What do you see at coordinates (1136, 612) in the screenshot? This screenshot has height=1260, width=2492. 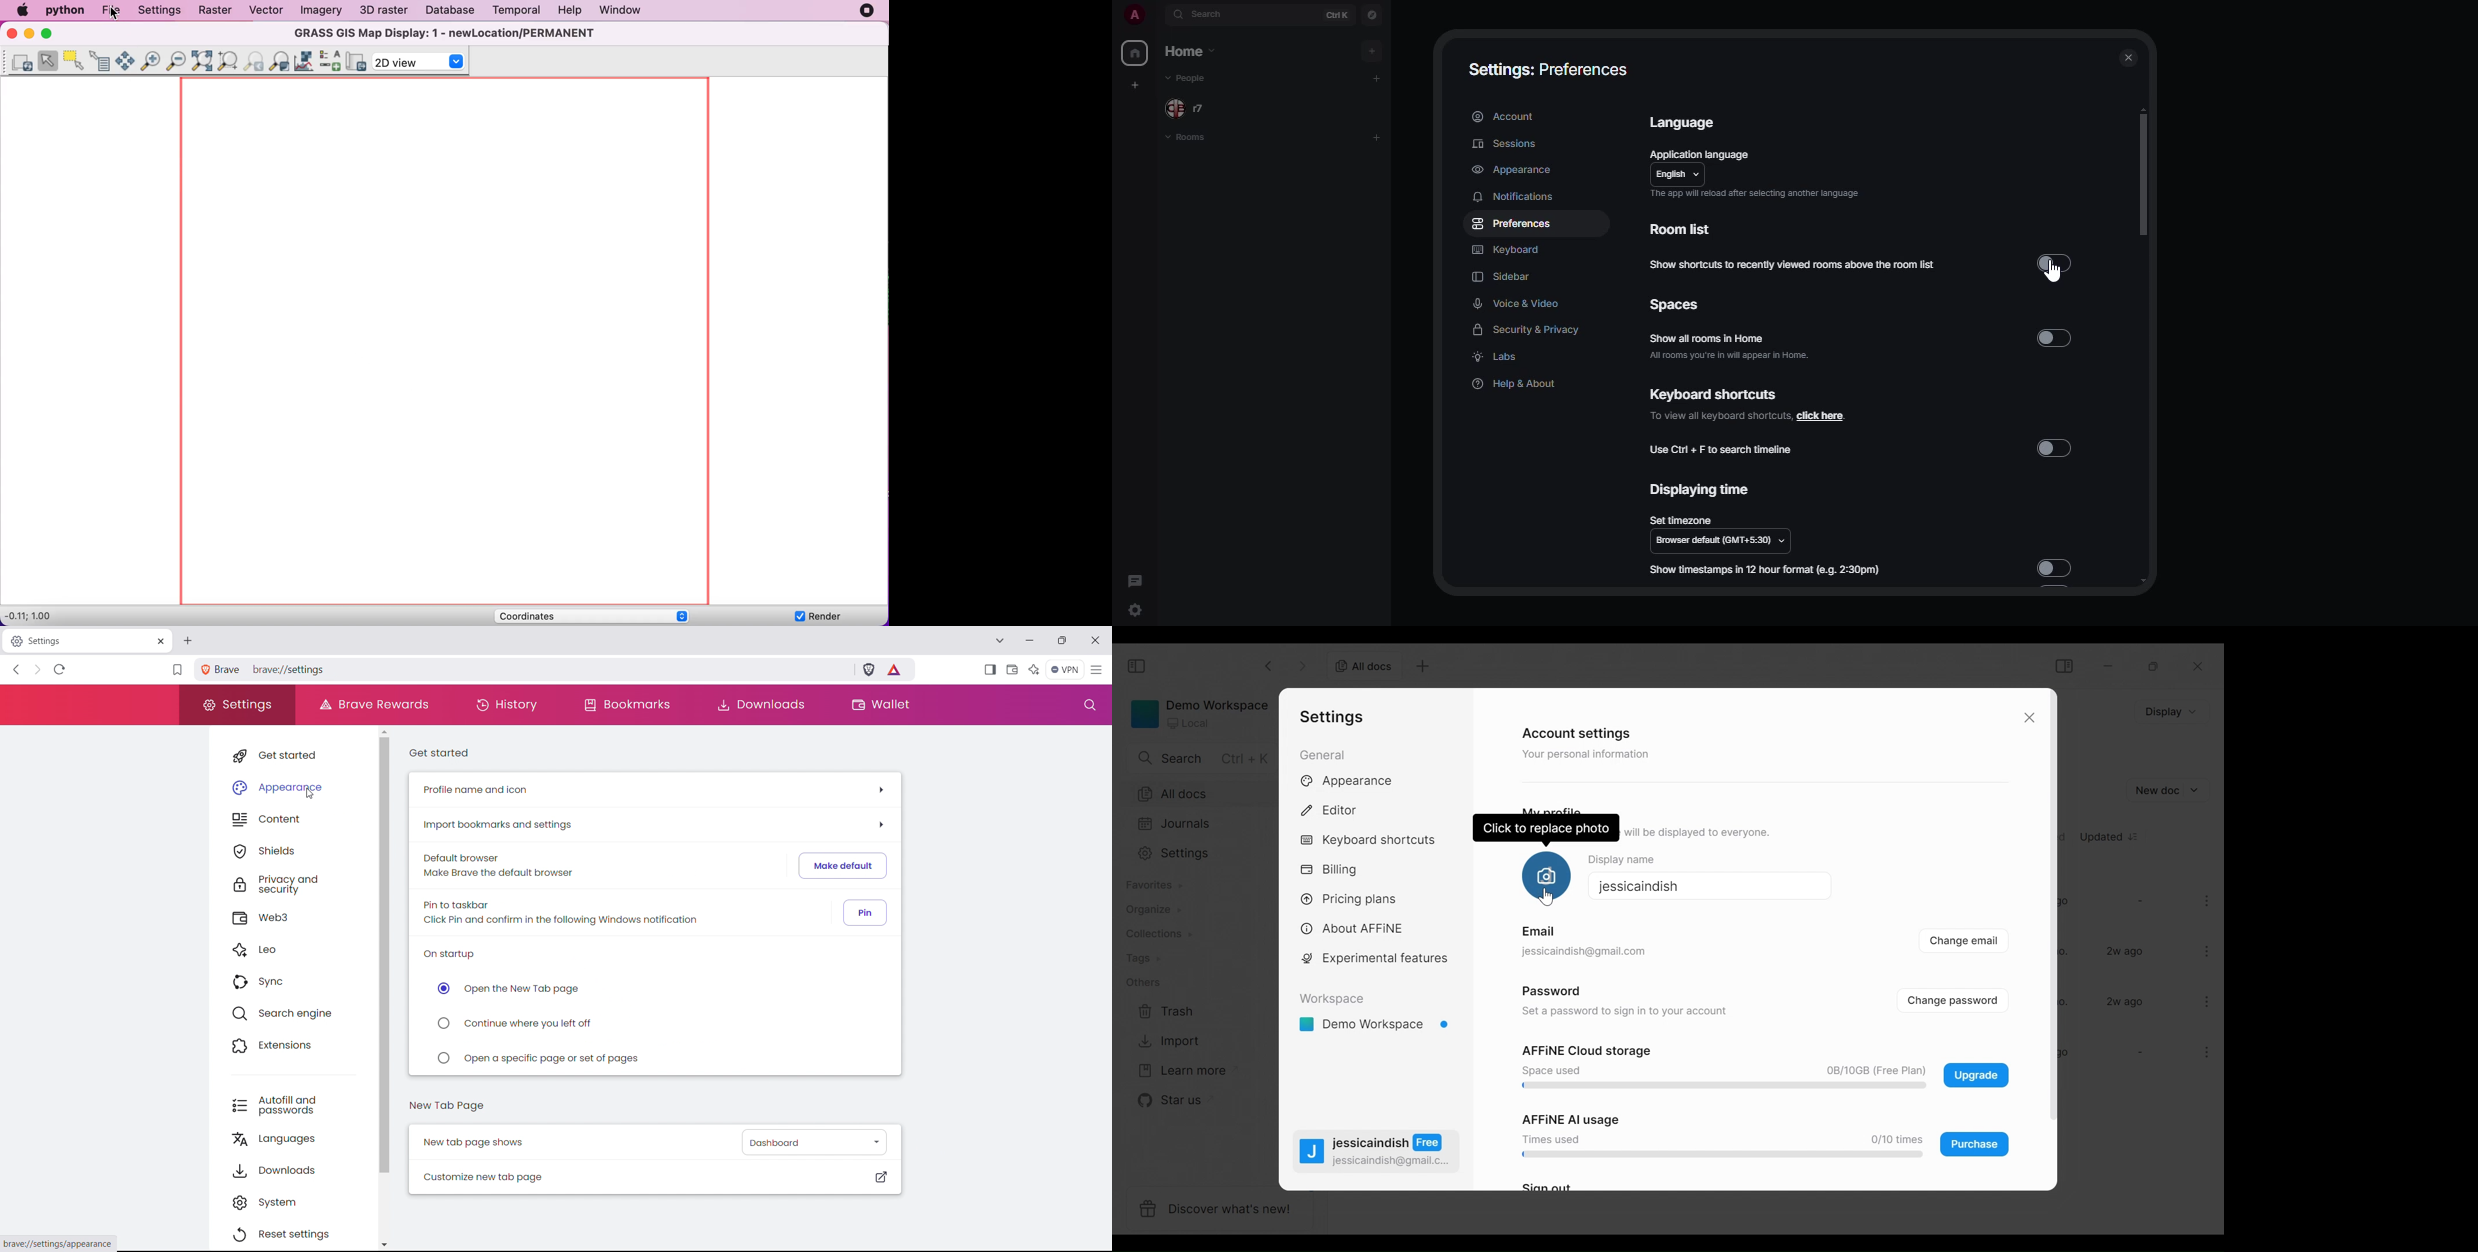 I see `quick settings` at bounding box center [1136, 612].